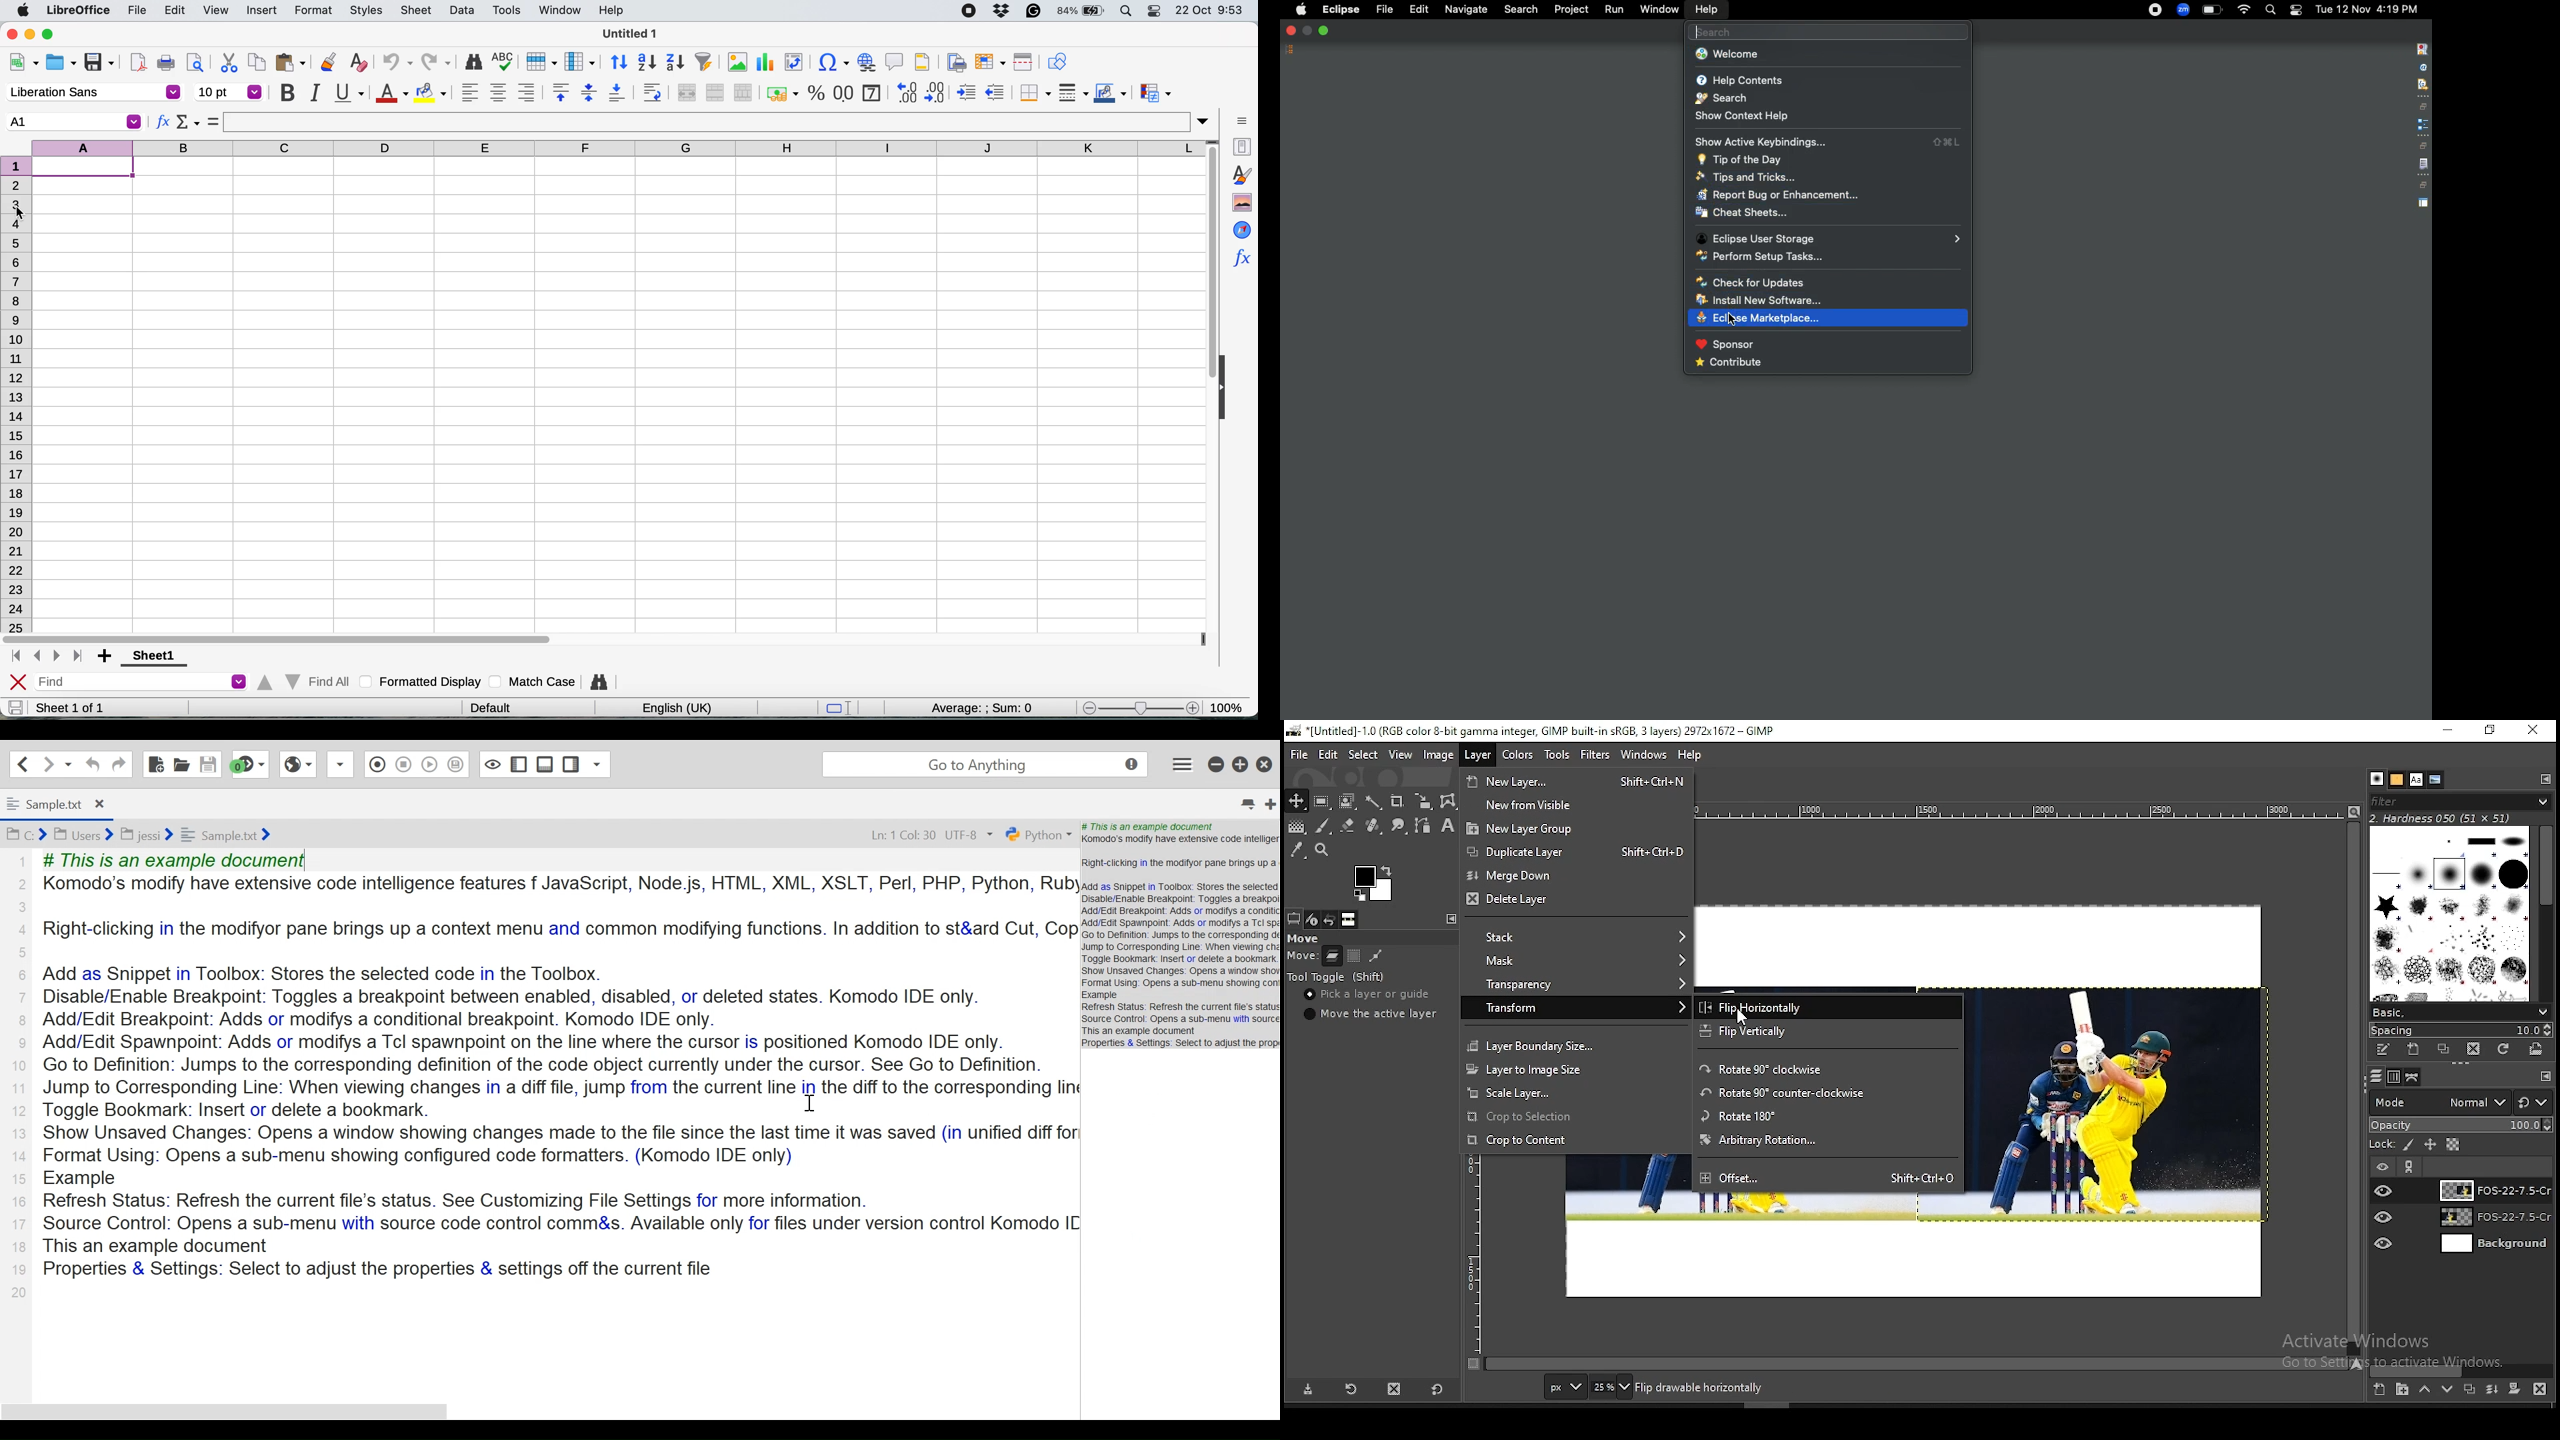 The height and width of the screenshot is (1456, 2576). What do you see at coordinates (1158, 11) in the screenshot?
I see `control center` at bounding box center [1158, 11].